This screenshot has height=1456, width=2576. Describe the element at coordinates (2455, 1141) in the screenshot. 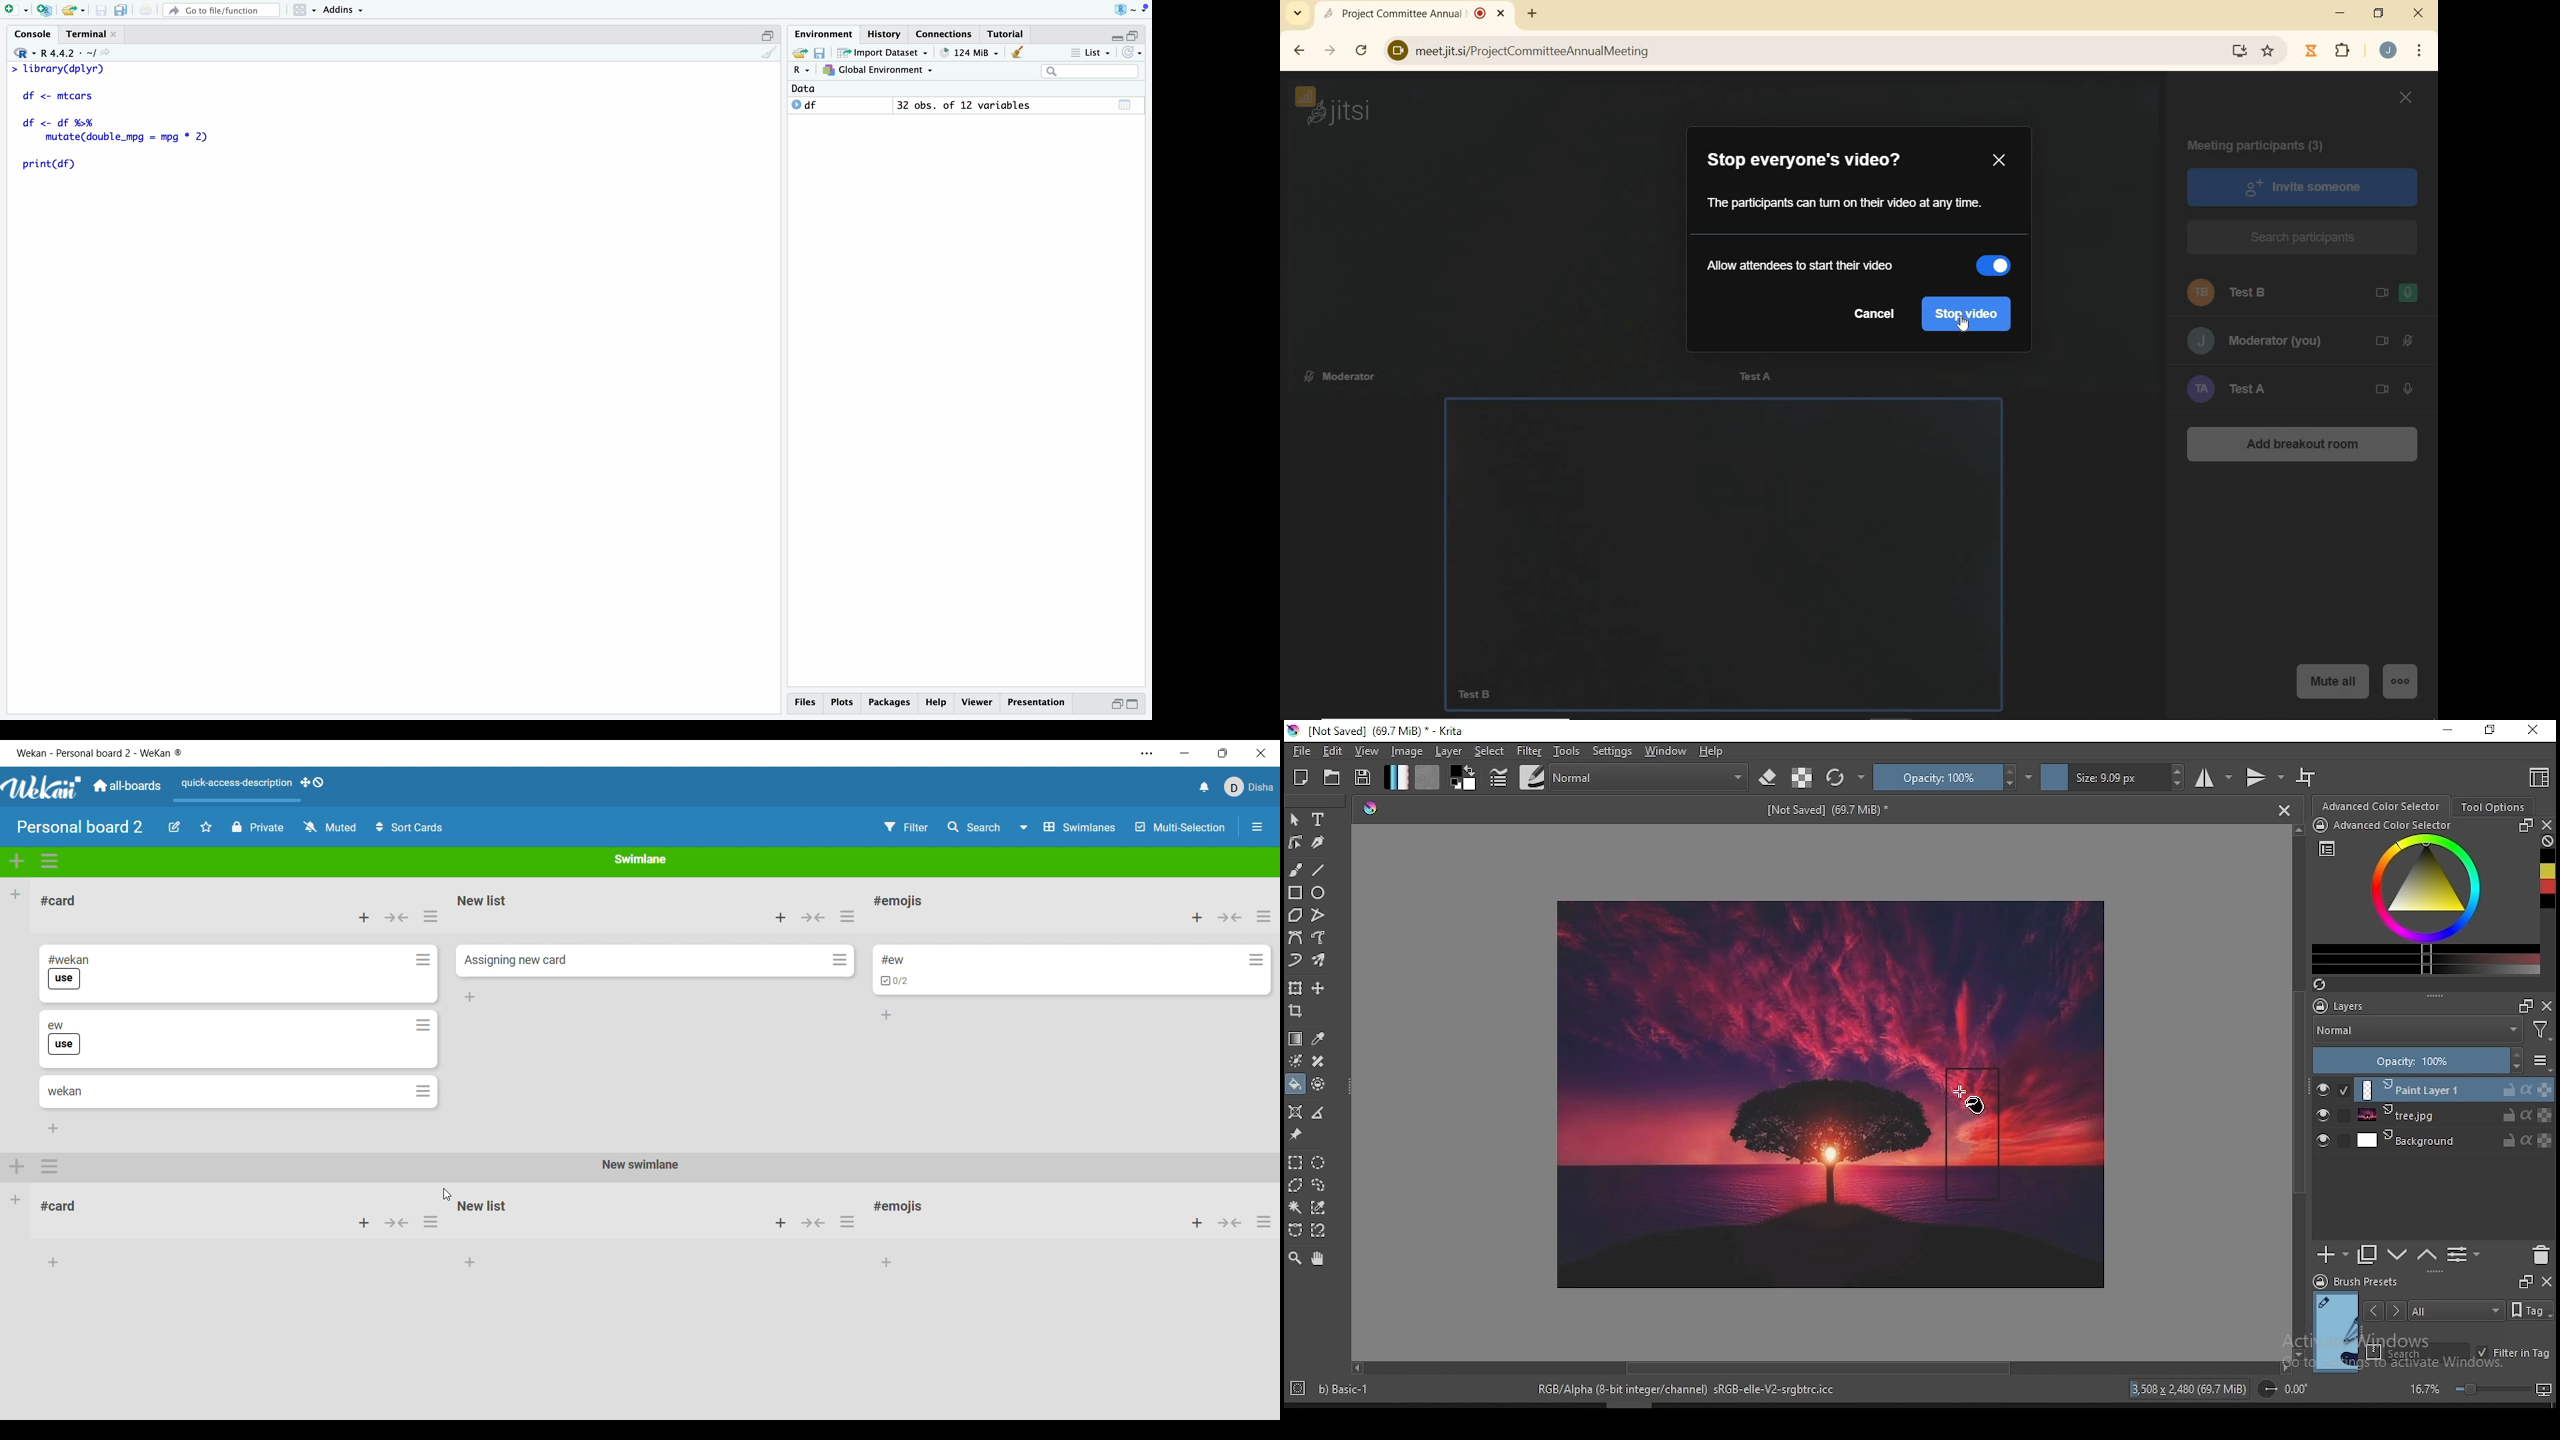

I see `layer` at that location.